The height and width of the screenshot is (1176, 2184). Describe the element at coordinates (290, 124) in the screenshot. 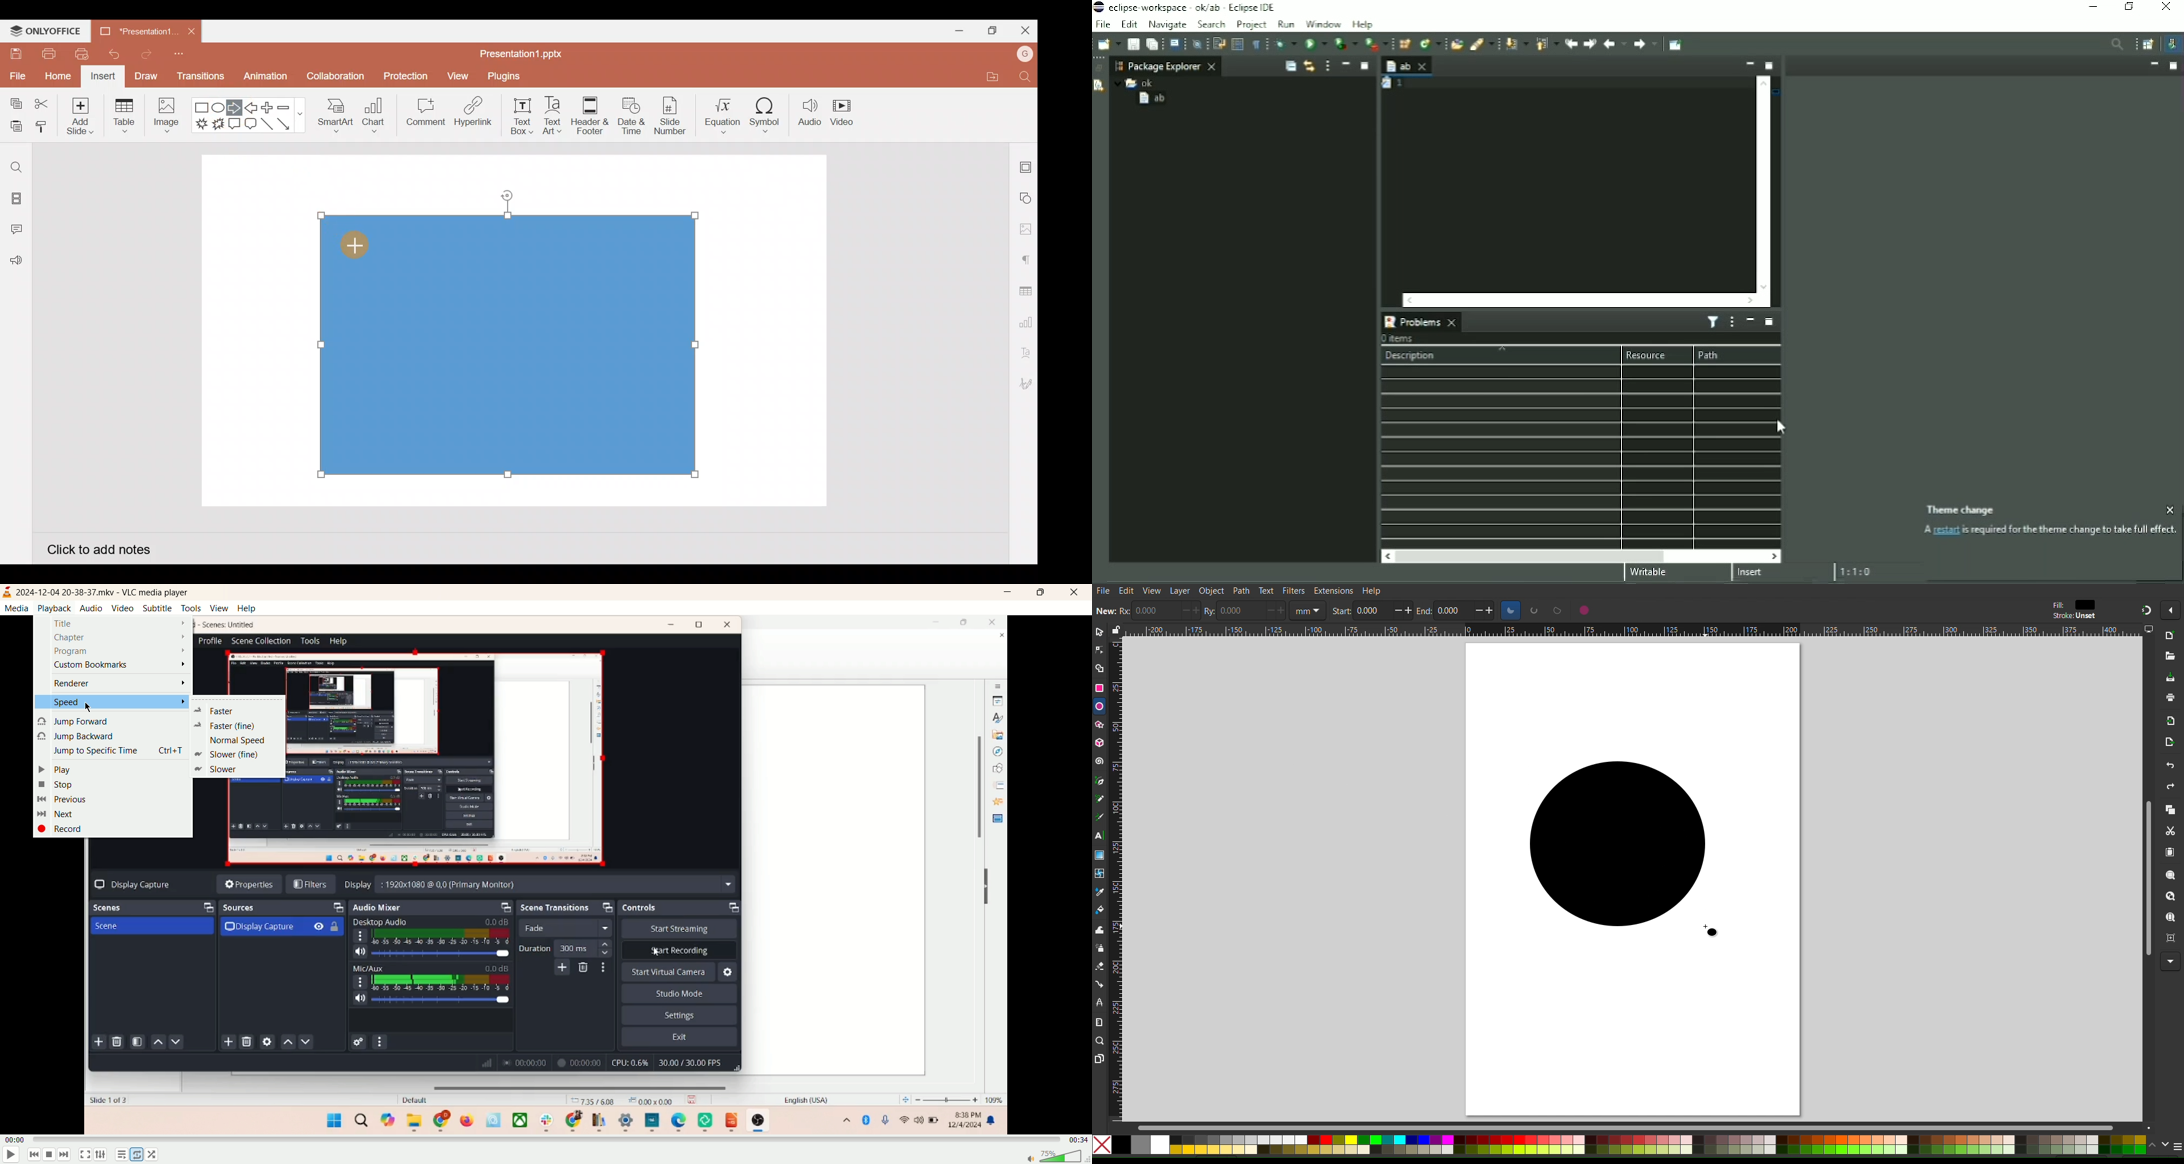

I see `Arrow` at that location.